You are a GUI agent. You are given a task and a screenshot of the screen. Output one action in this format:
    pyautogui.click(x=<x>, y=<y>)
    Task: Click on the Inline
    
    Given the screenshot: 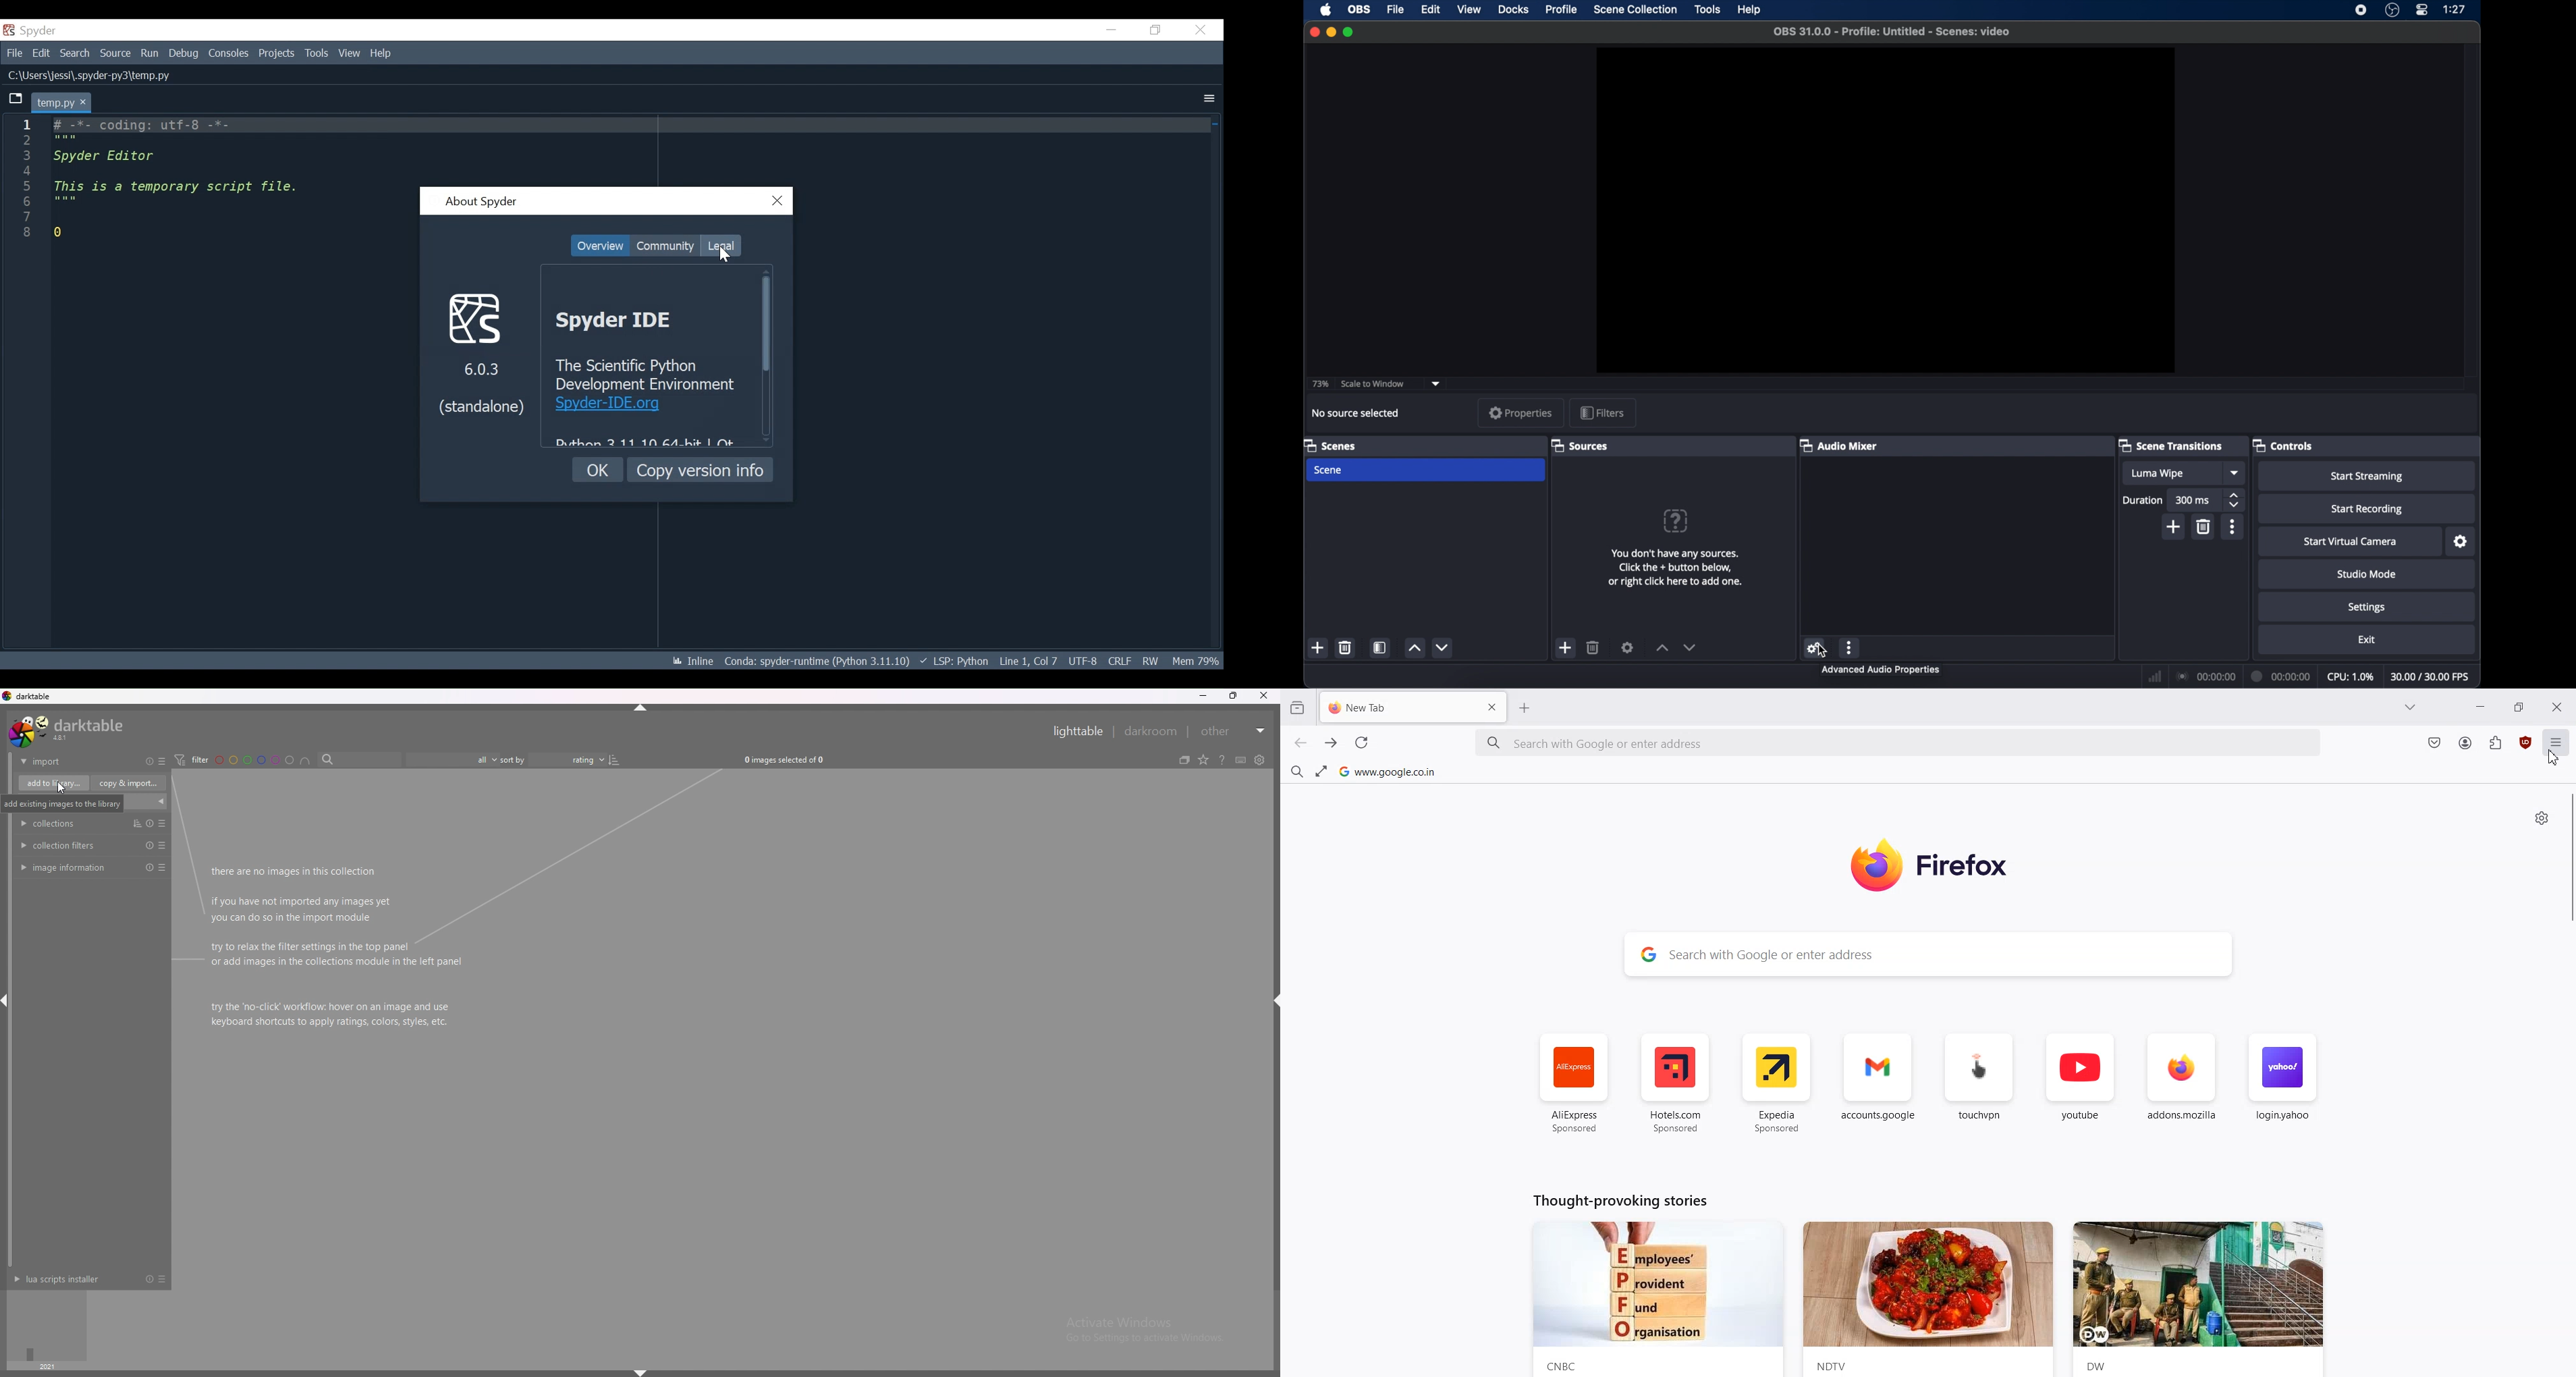 What is the action you would take?
    pyautogui.click(x=688, y=662)
    